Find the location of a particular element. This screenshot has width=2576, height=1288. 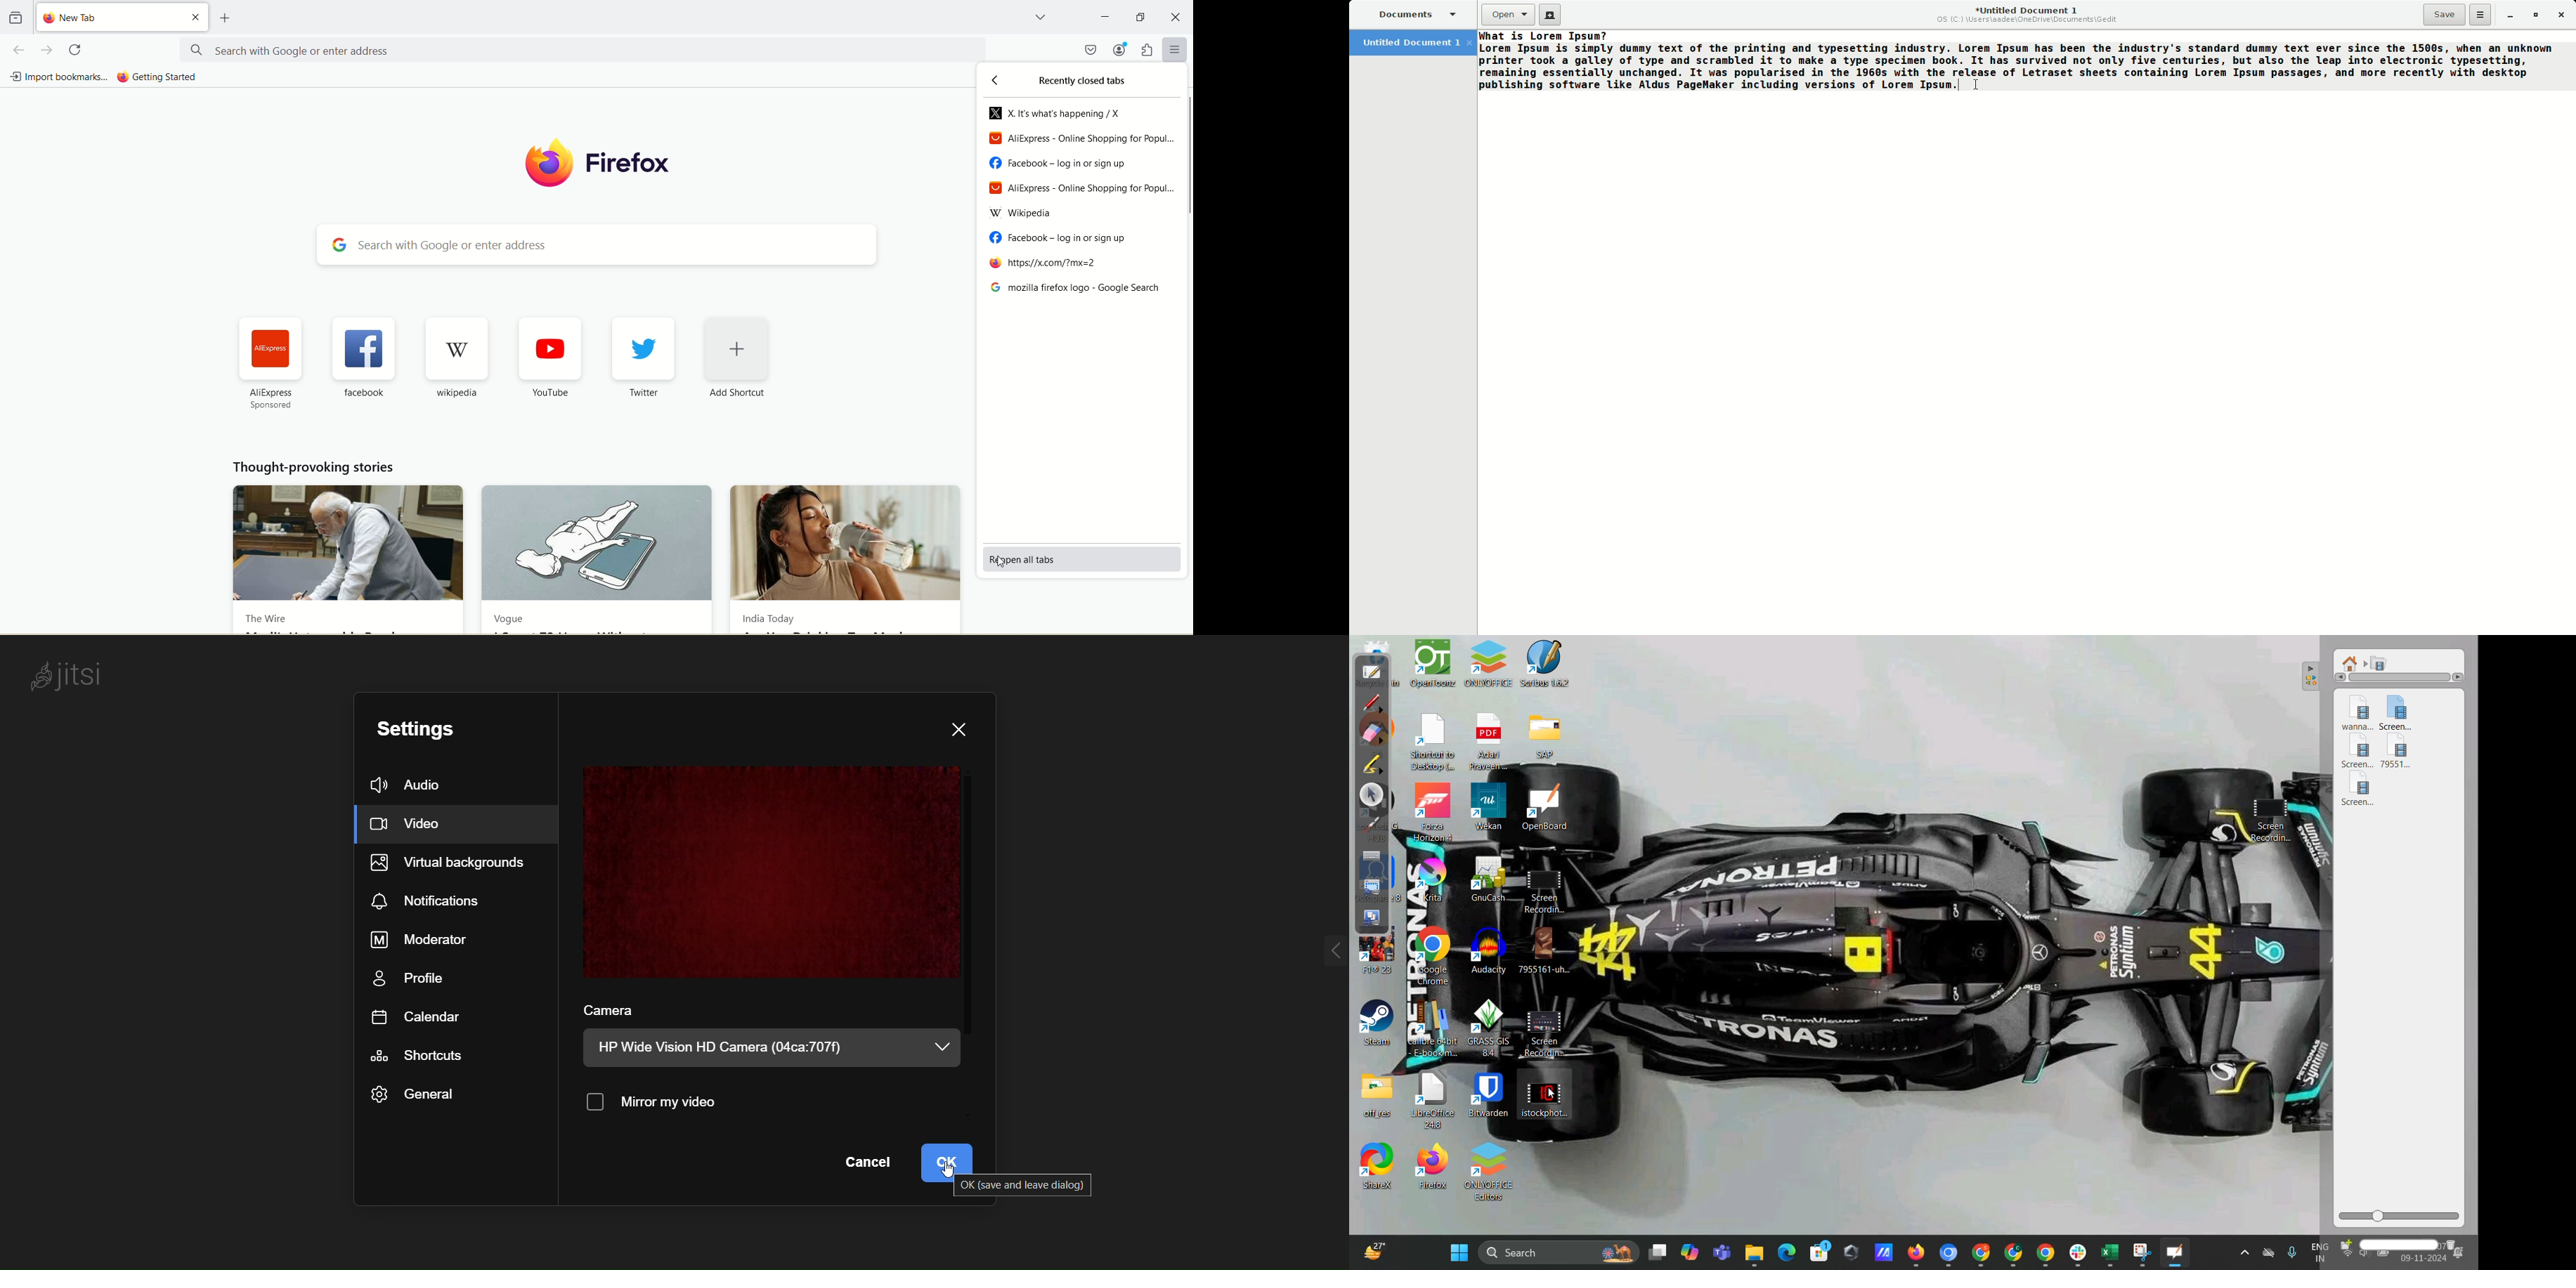

facebook is located at coordinates (363, 349).